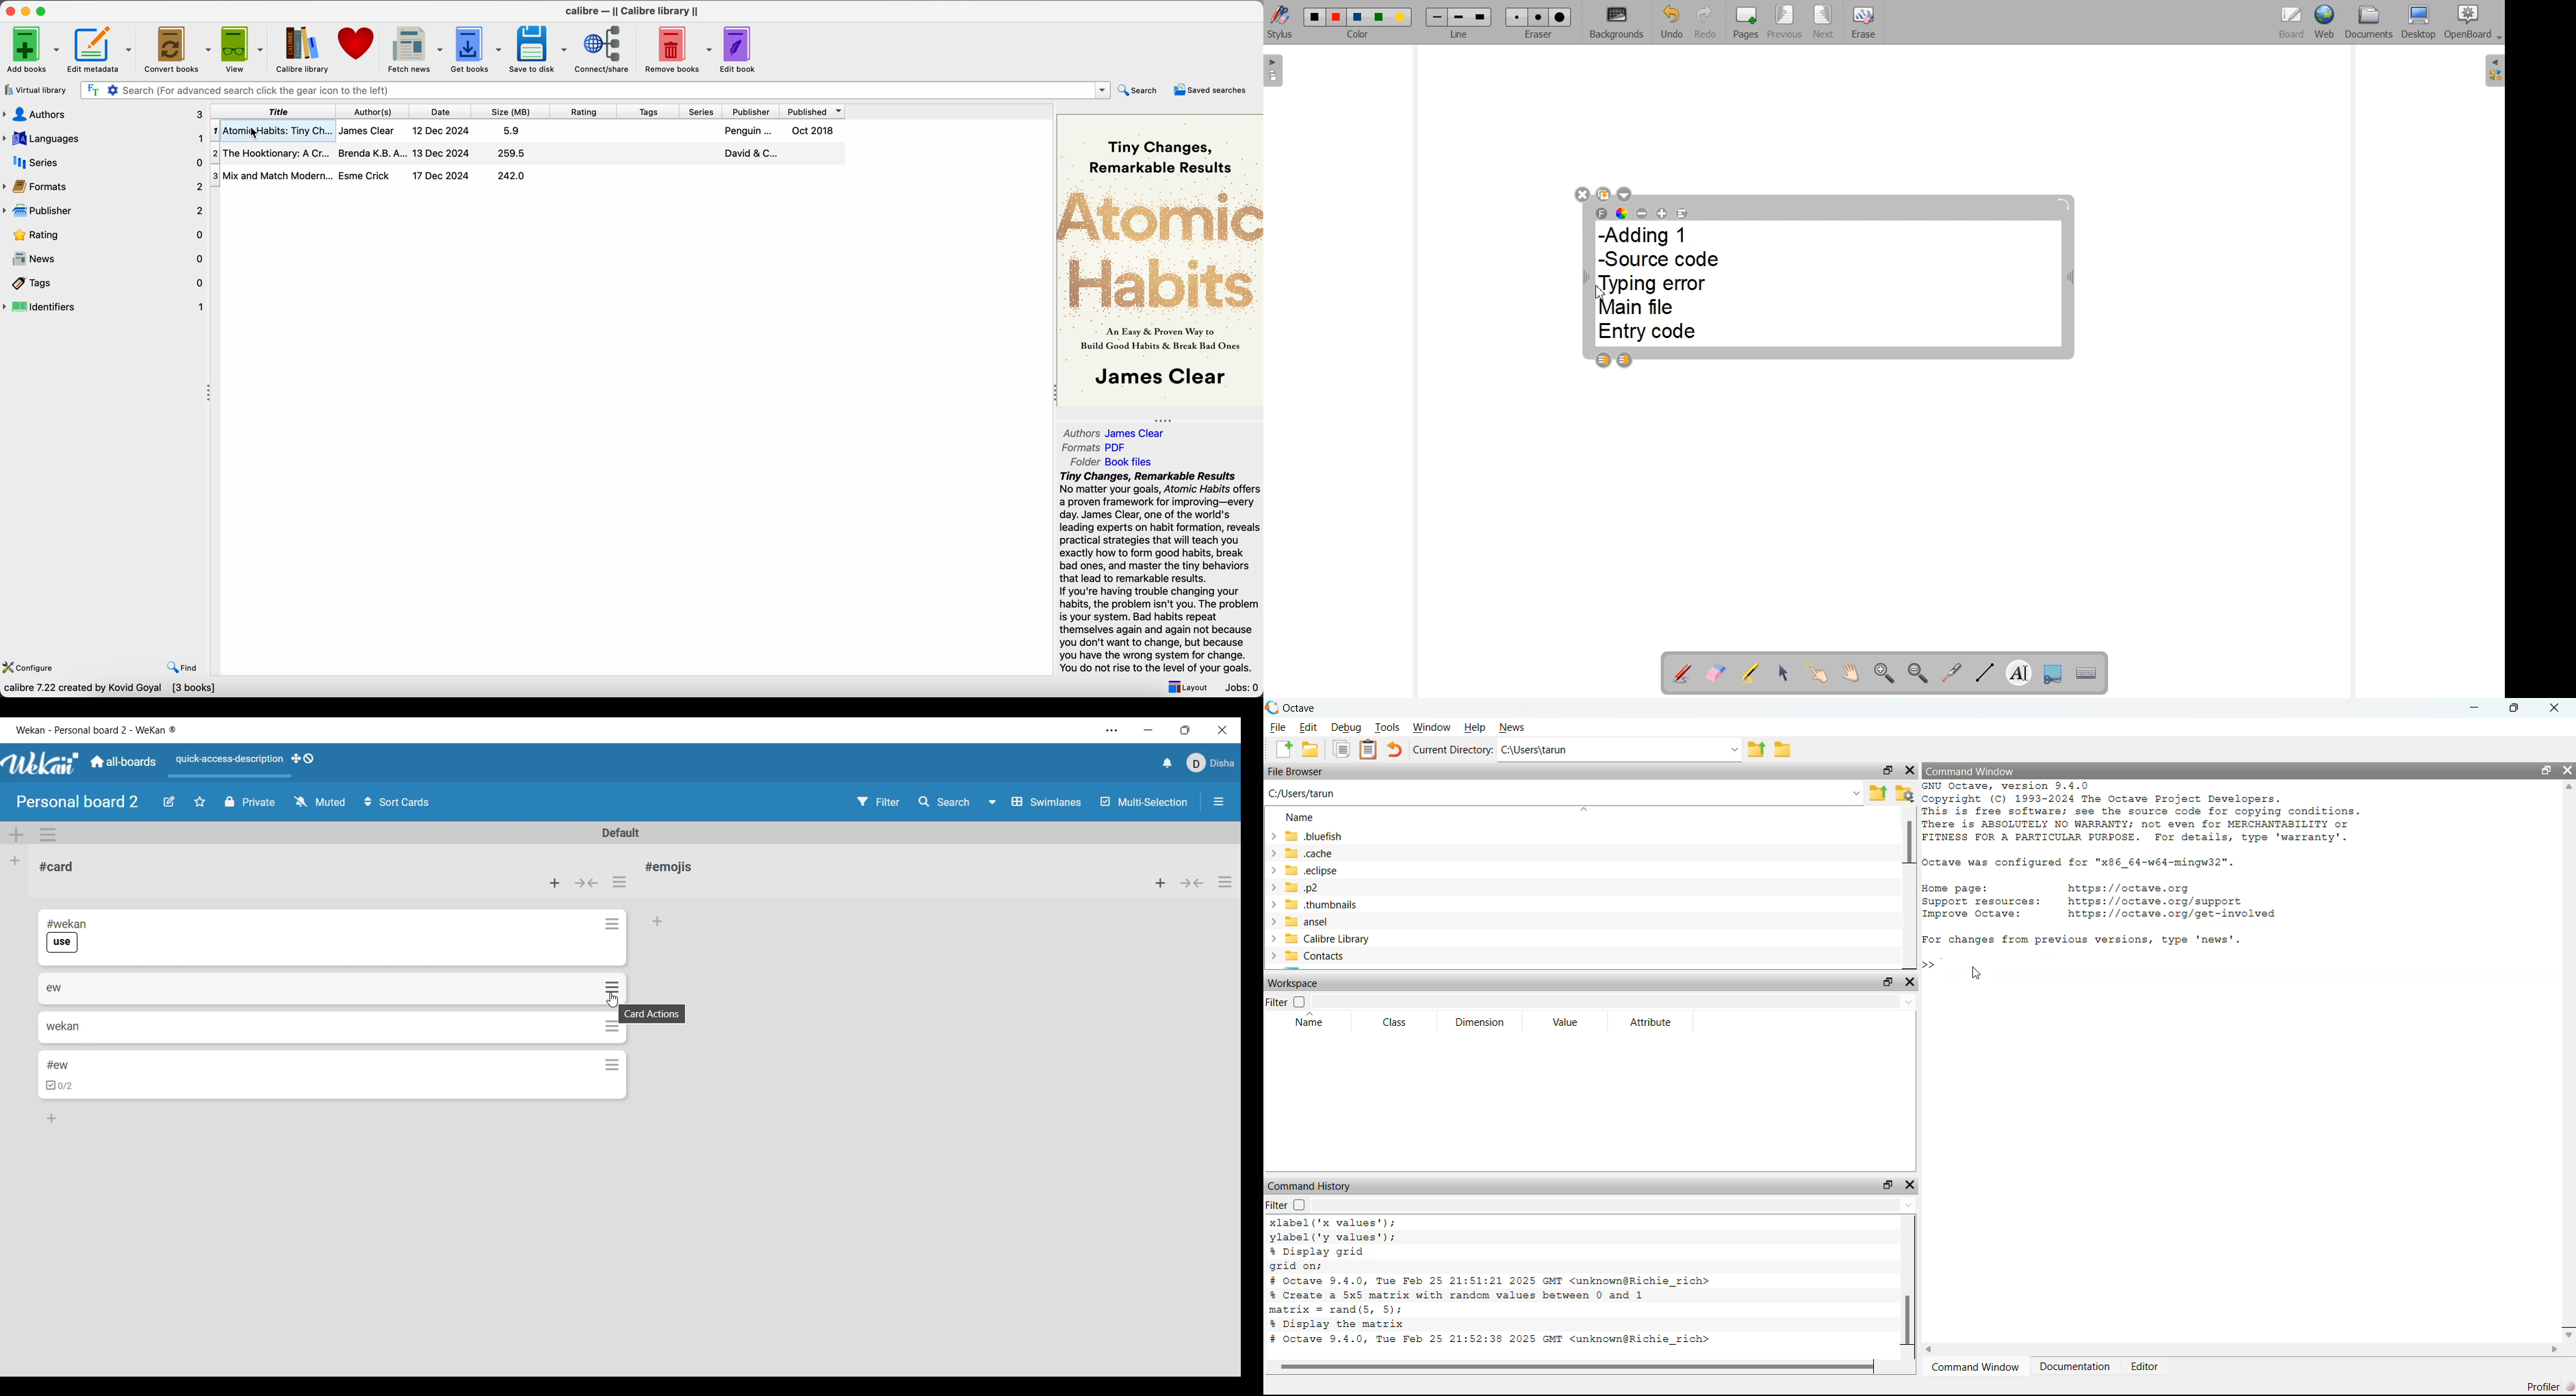  What do you see at coordinates (739, 49) in the screenshot?
I see `edit book` at bounding box center [739, 49].